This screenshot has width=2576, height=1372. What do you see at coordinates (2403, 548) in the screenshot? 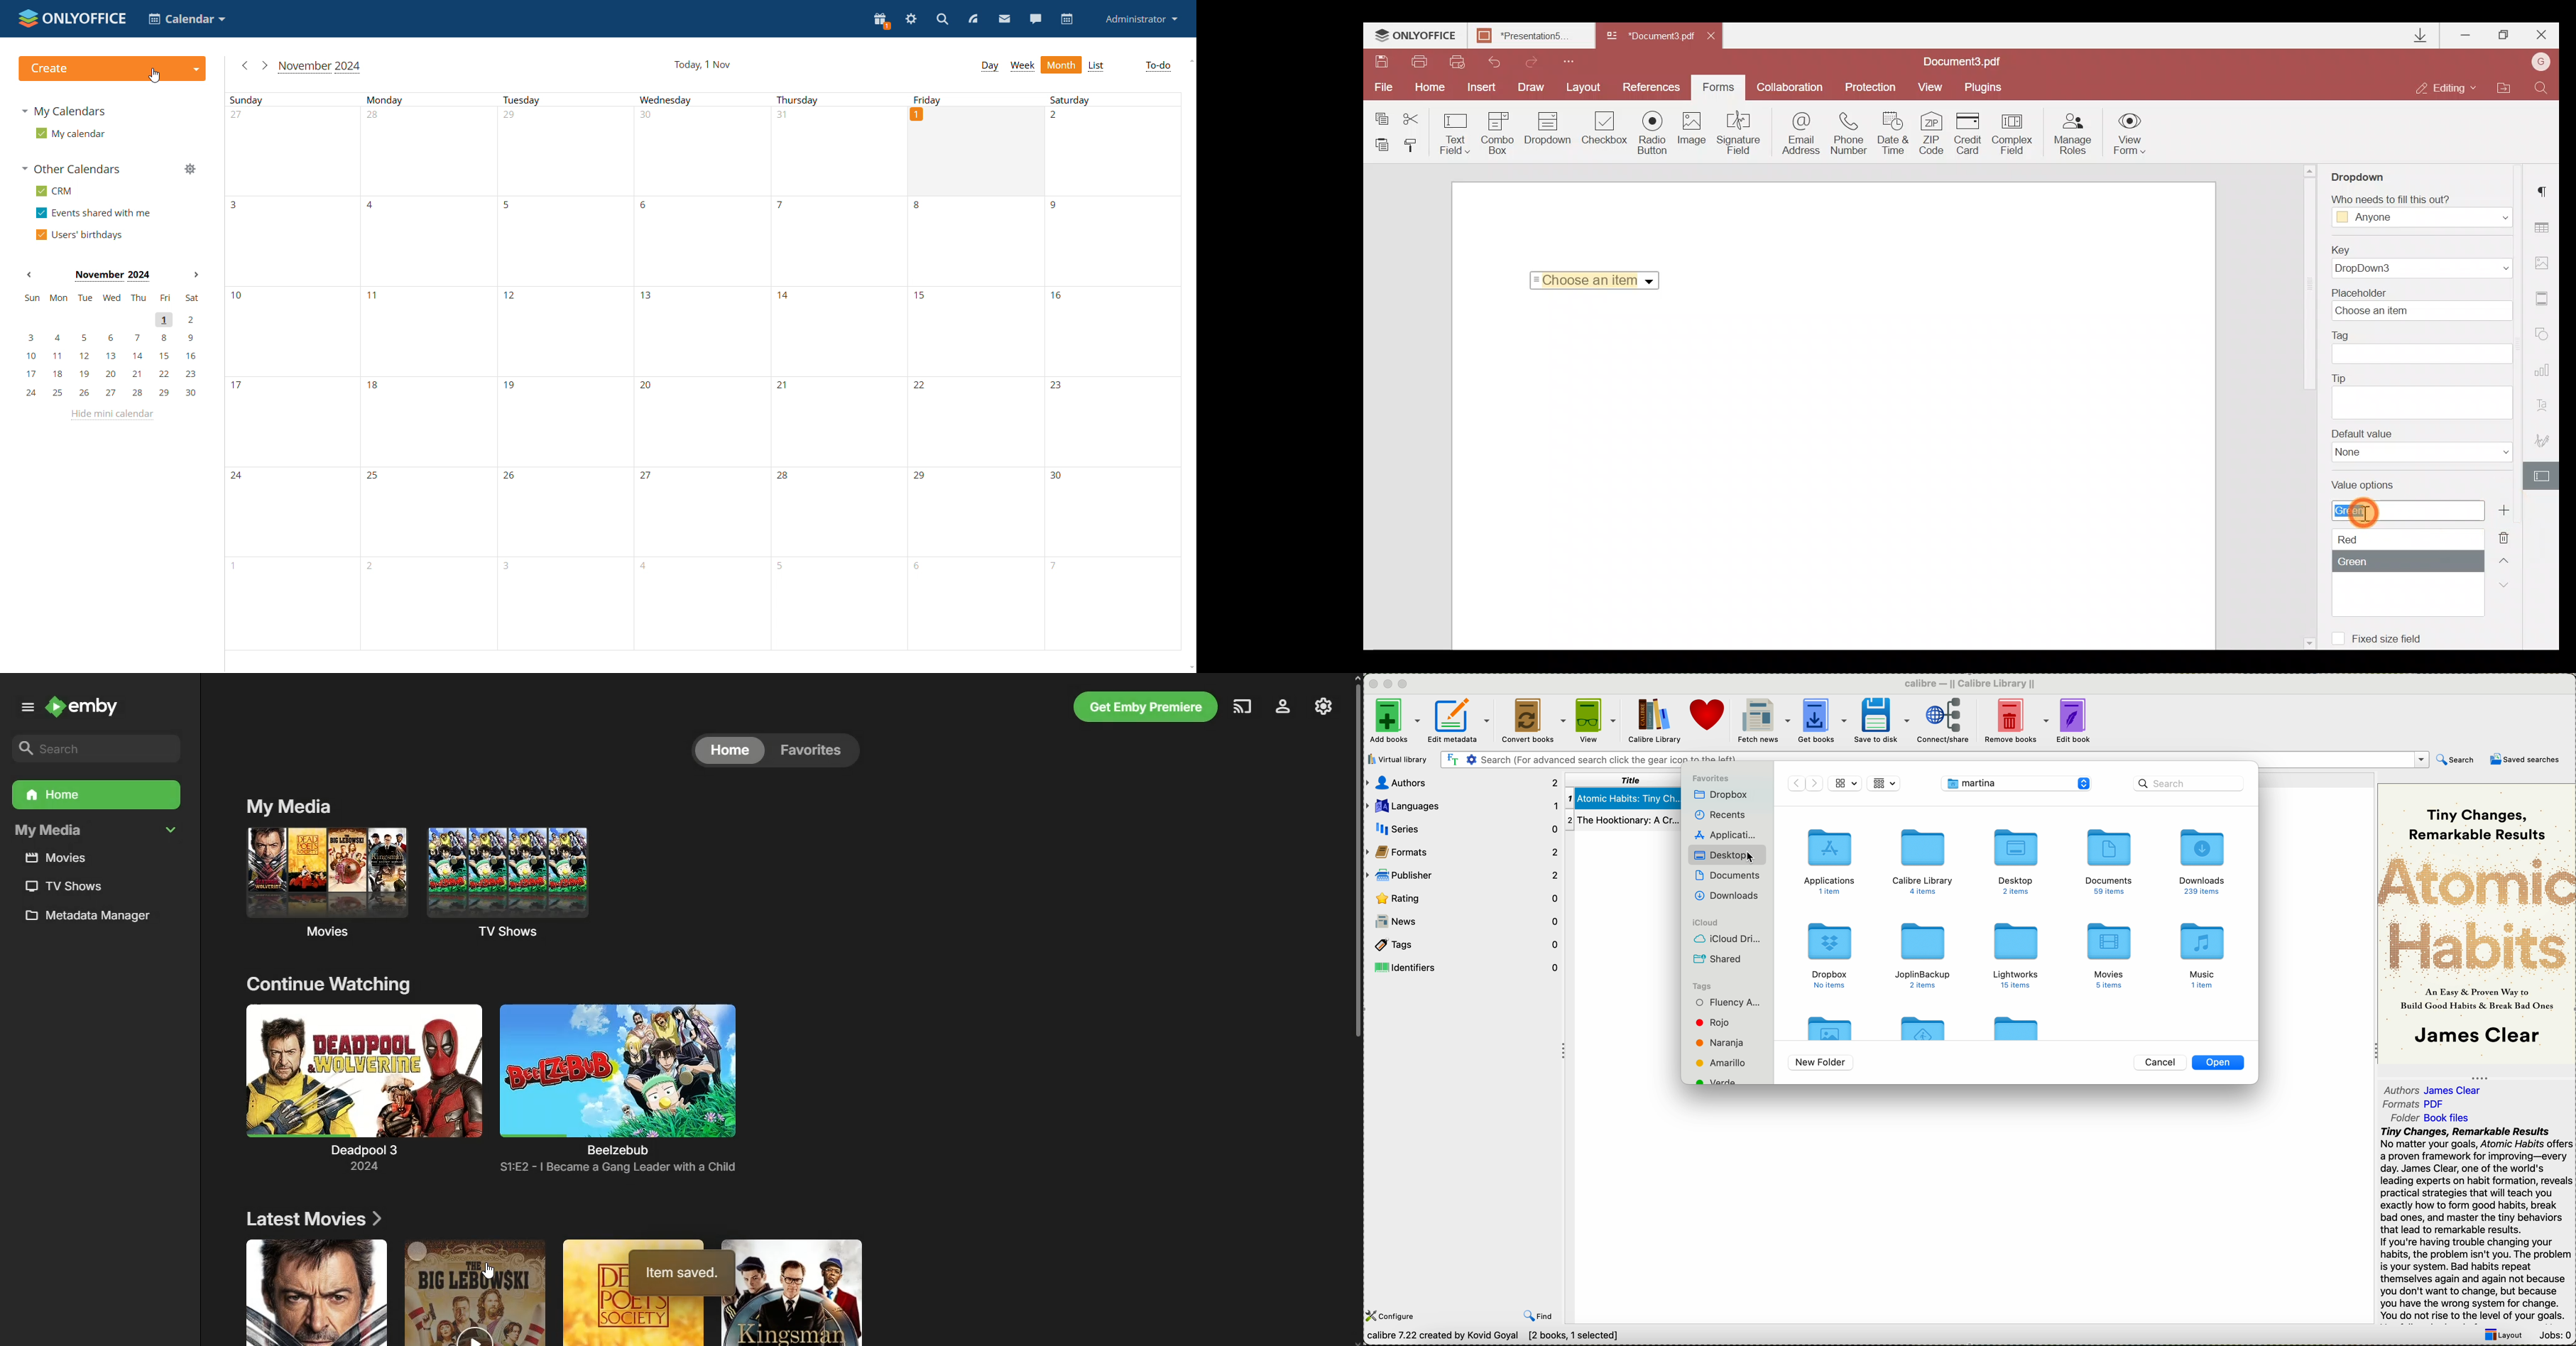
I see `Value options` at bounding box center [2403, 548].